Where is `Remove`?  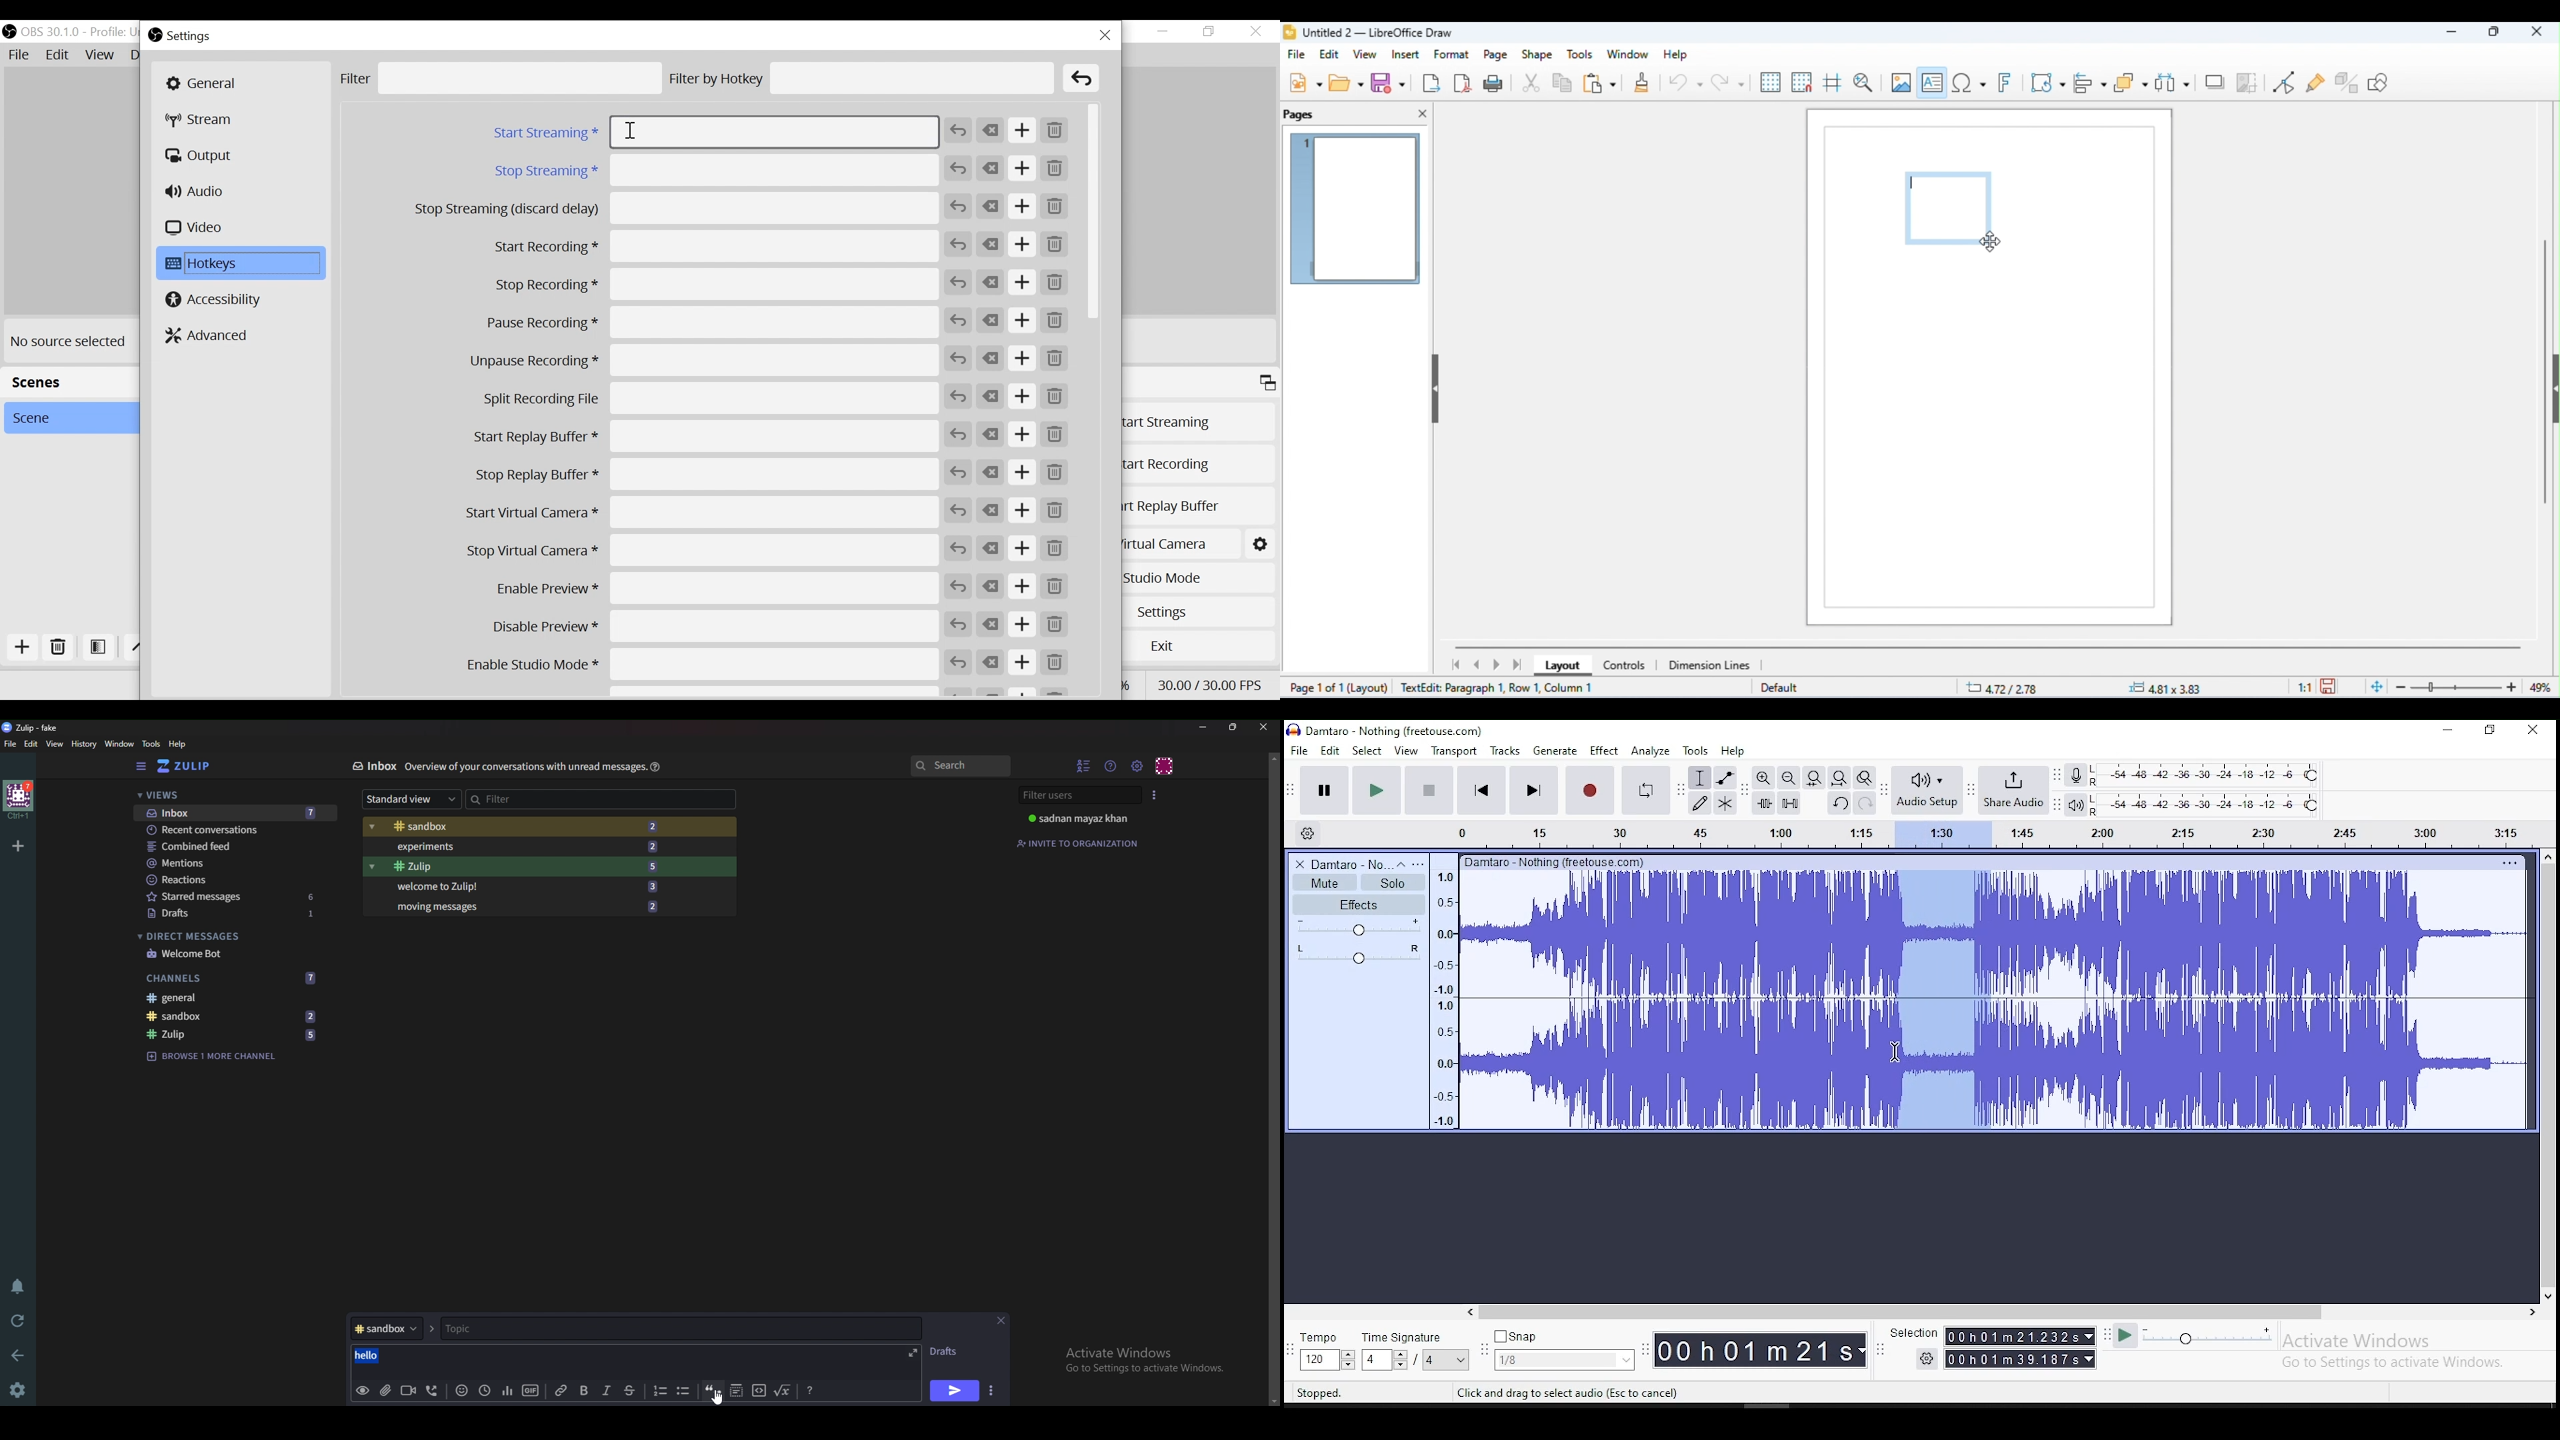 Remove is located at coordinates (1055, 474).